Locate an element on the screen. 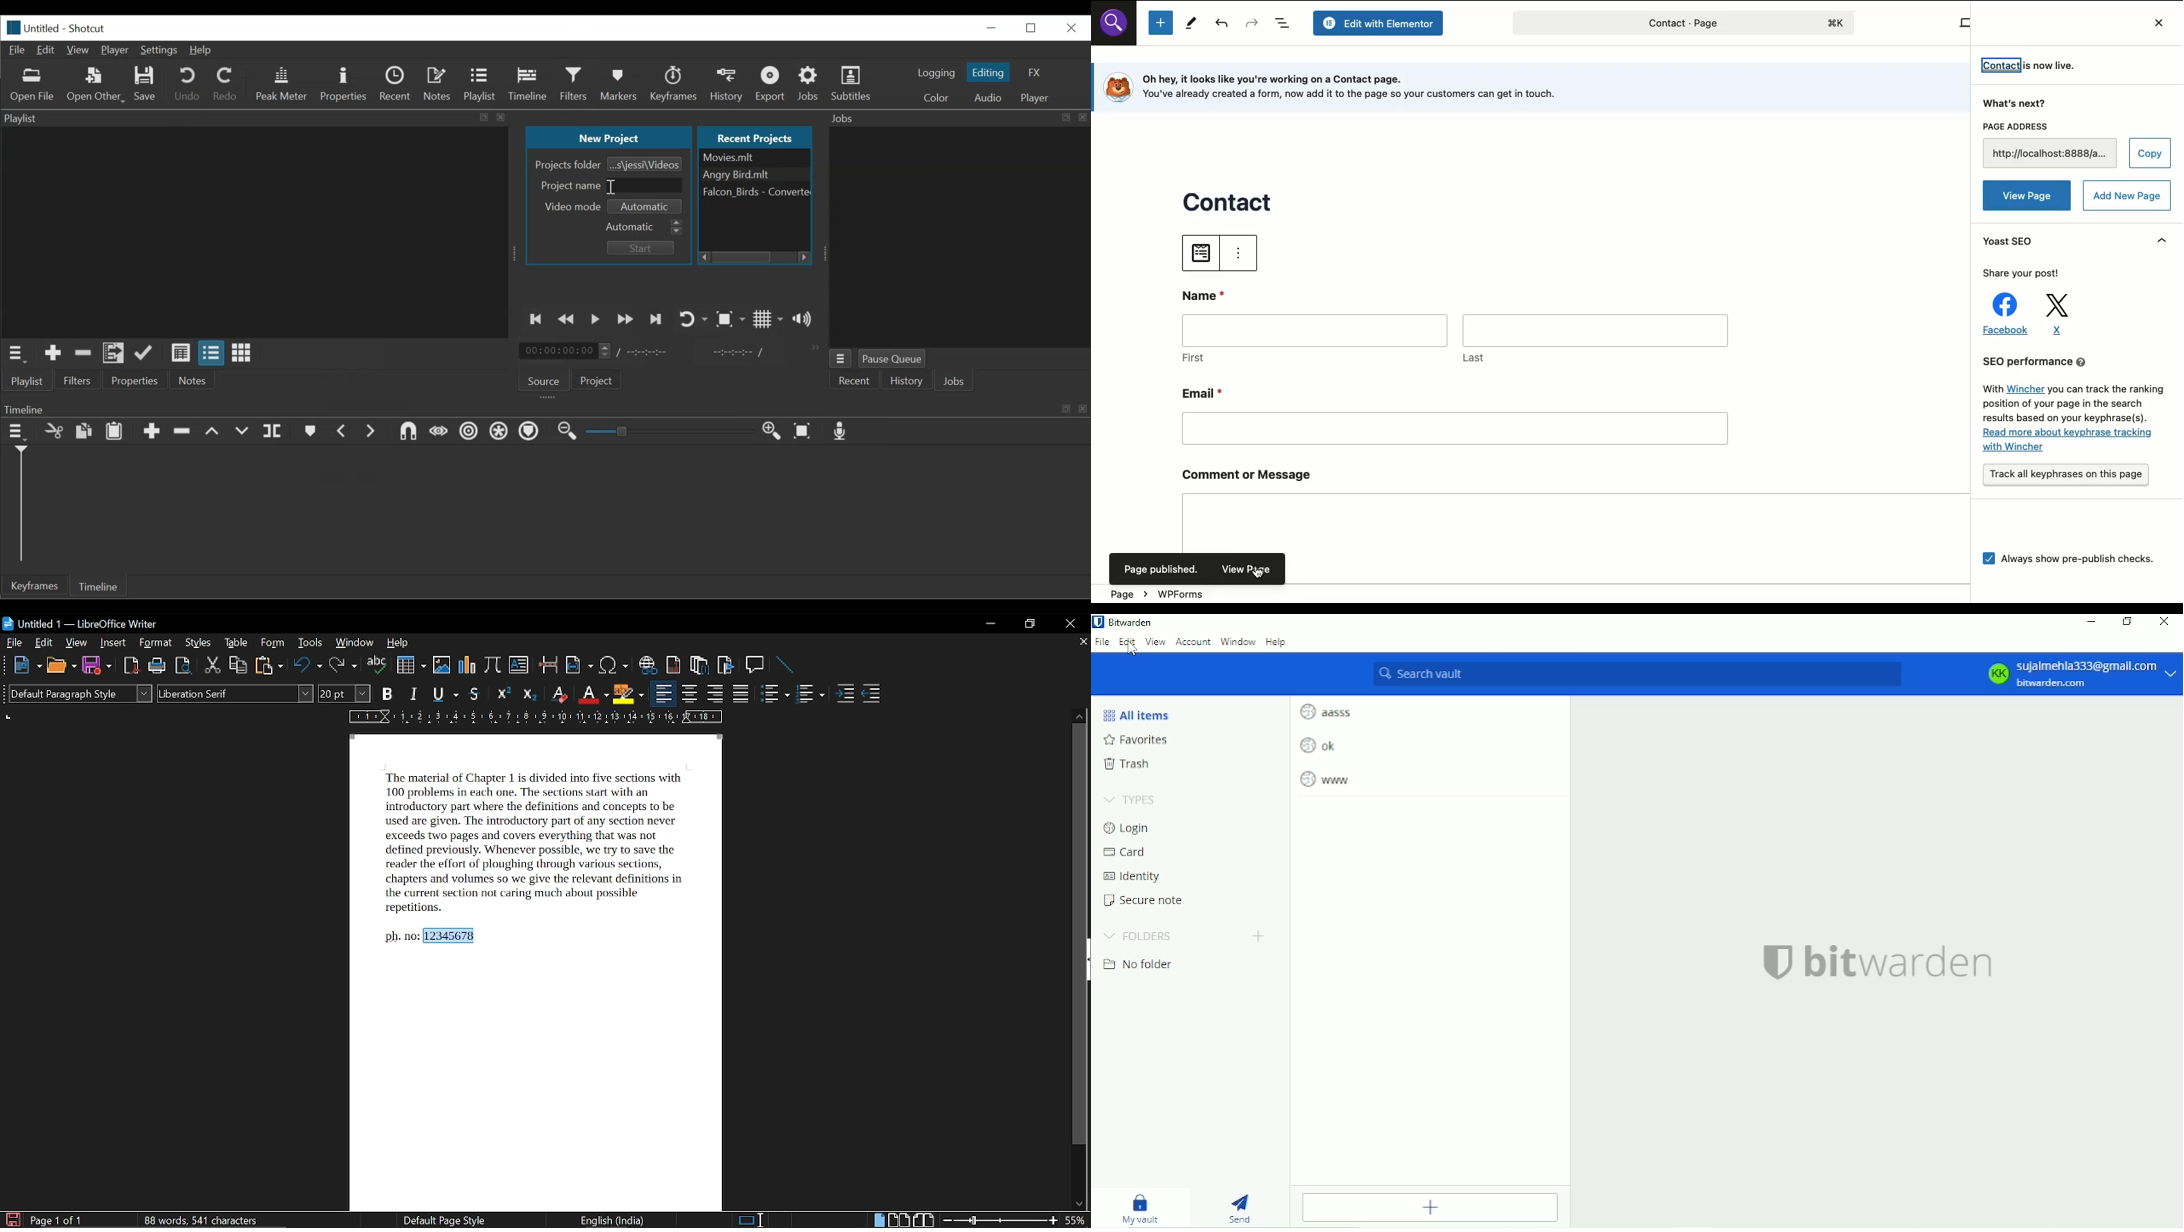 This screenshot has width=2184, height=1232. scale is located at coordinates (532, 719).